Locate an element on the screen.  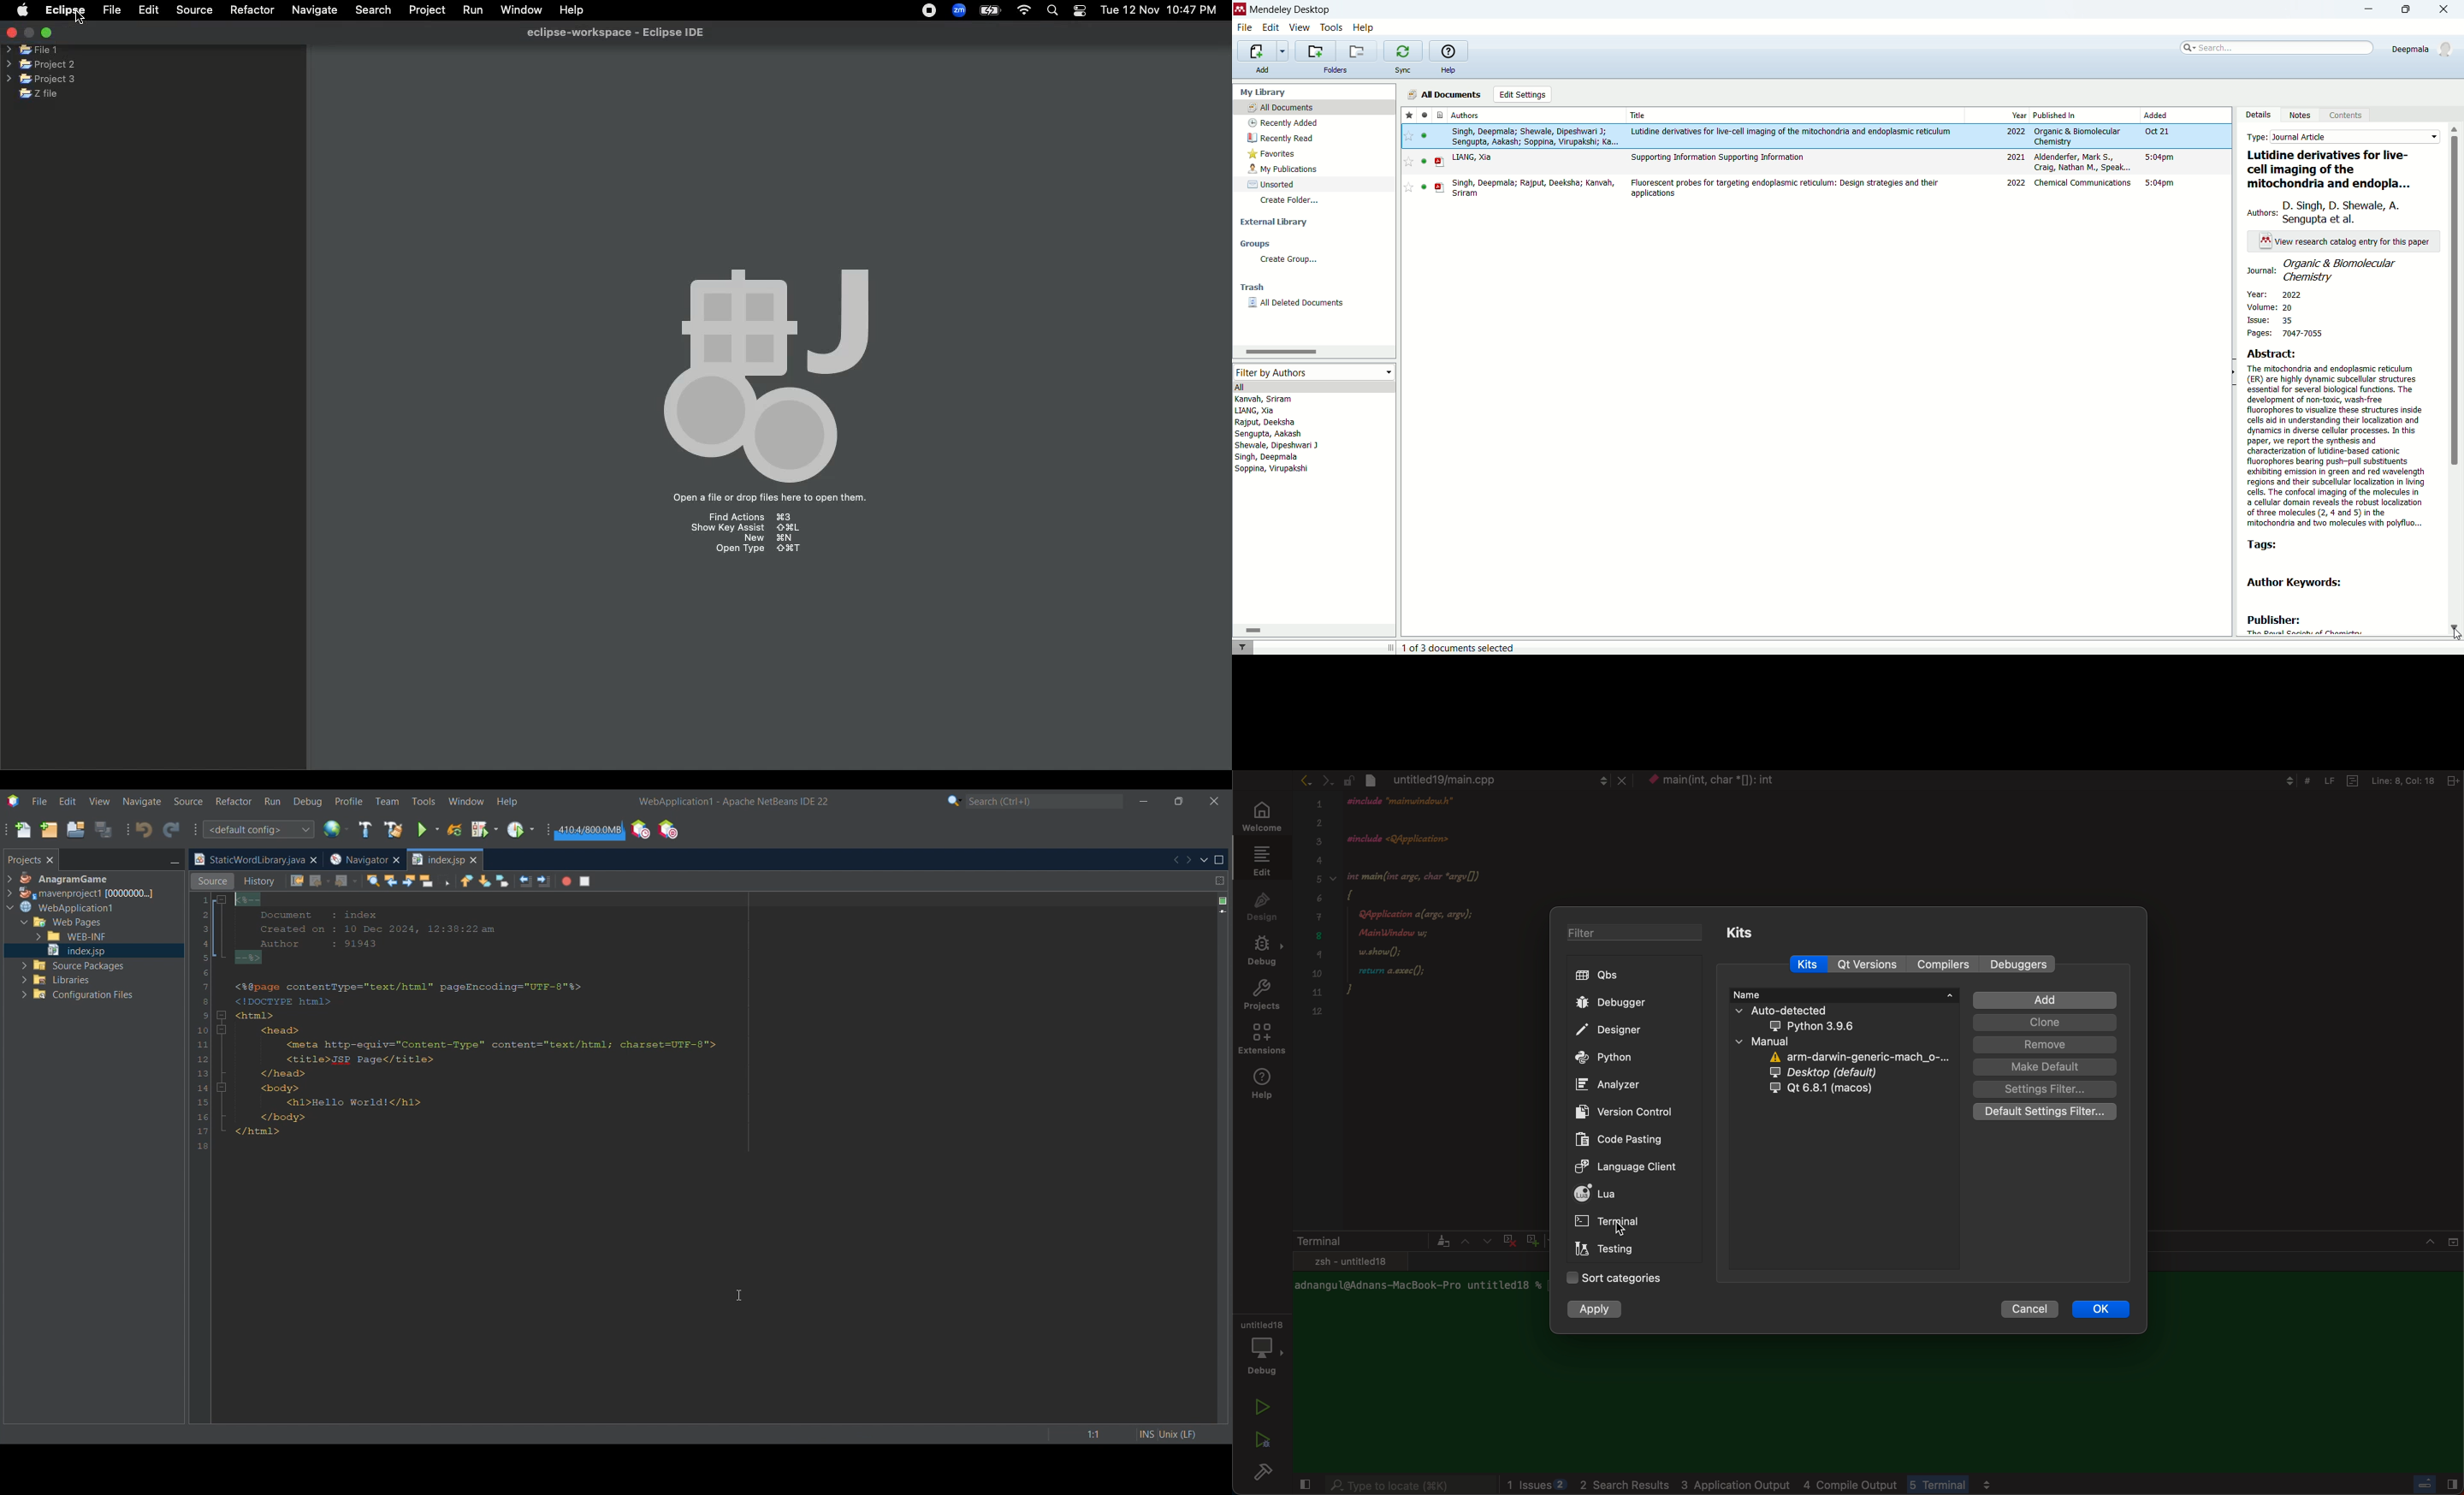
trash is located at coordinates (1253, 288).